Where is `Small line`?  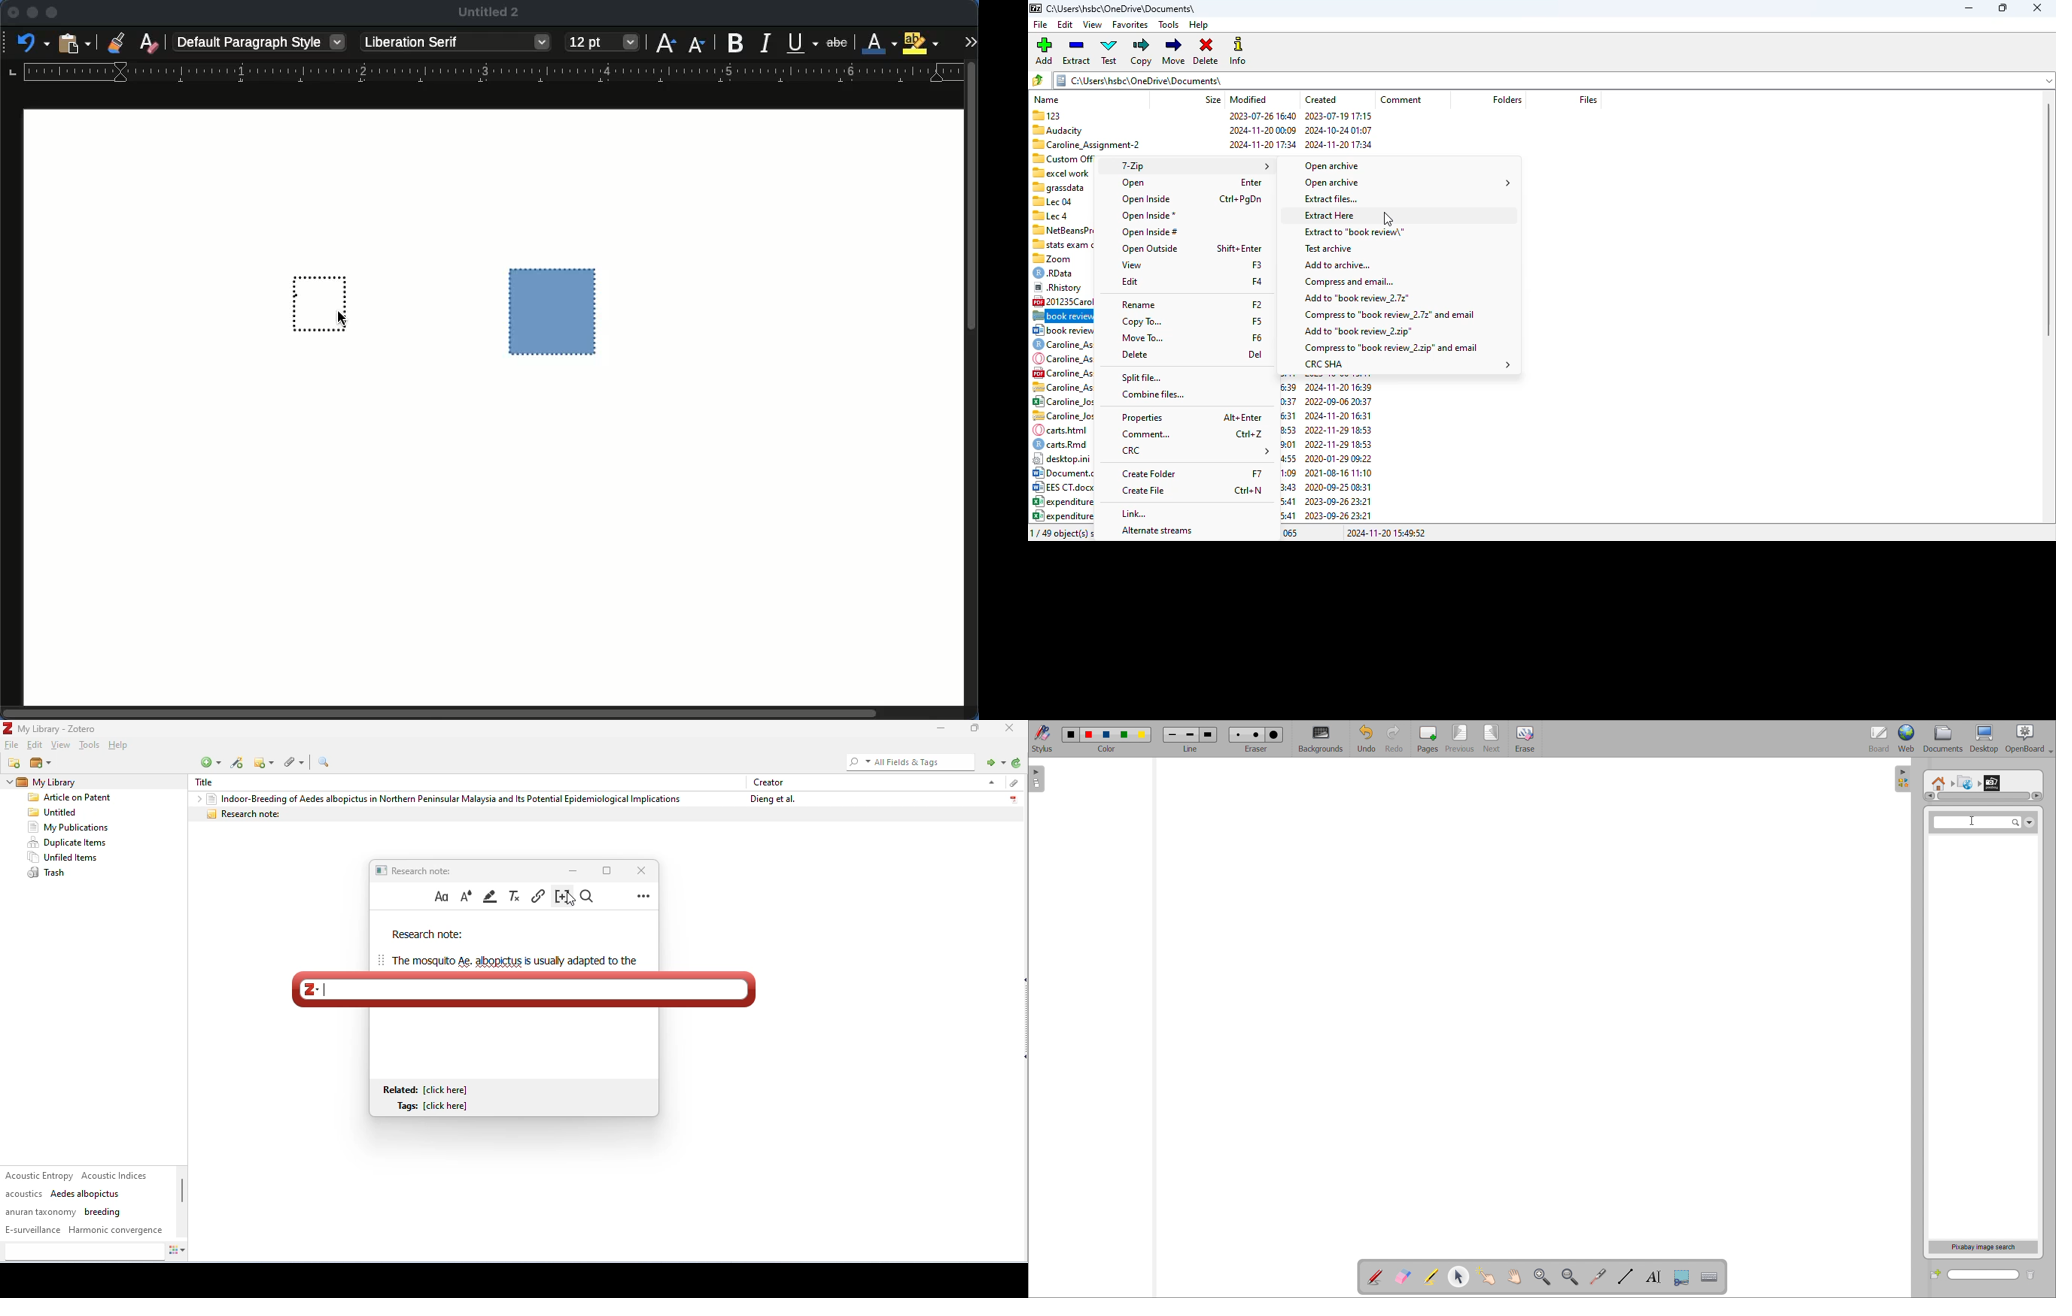 Small line is located at coordinates (1173, 733).